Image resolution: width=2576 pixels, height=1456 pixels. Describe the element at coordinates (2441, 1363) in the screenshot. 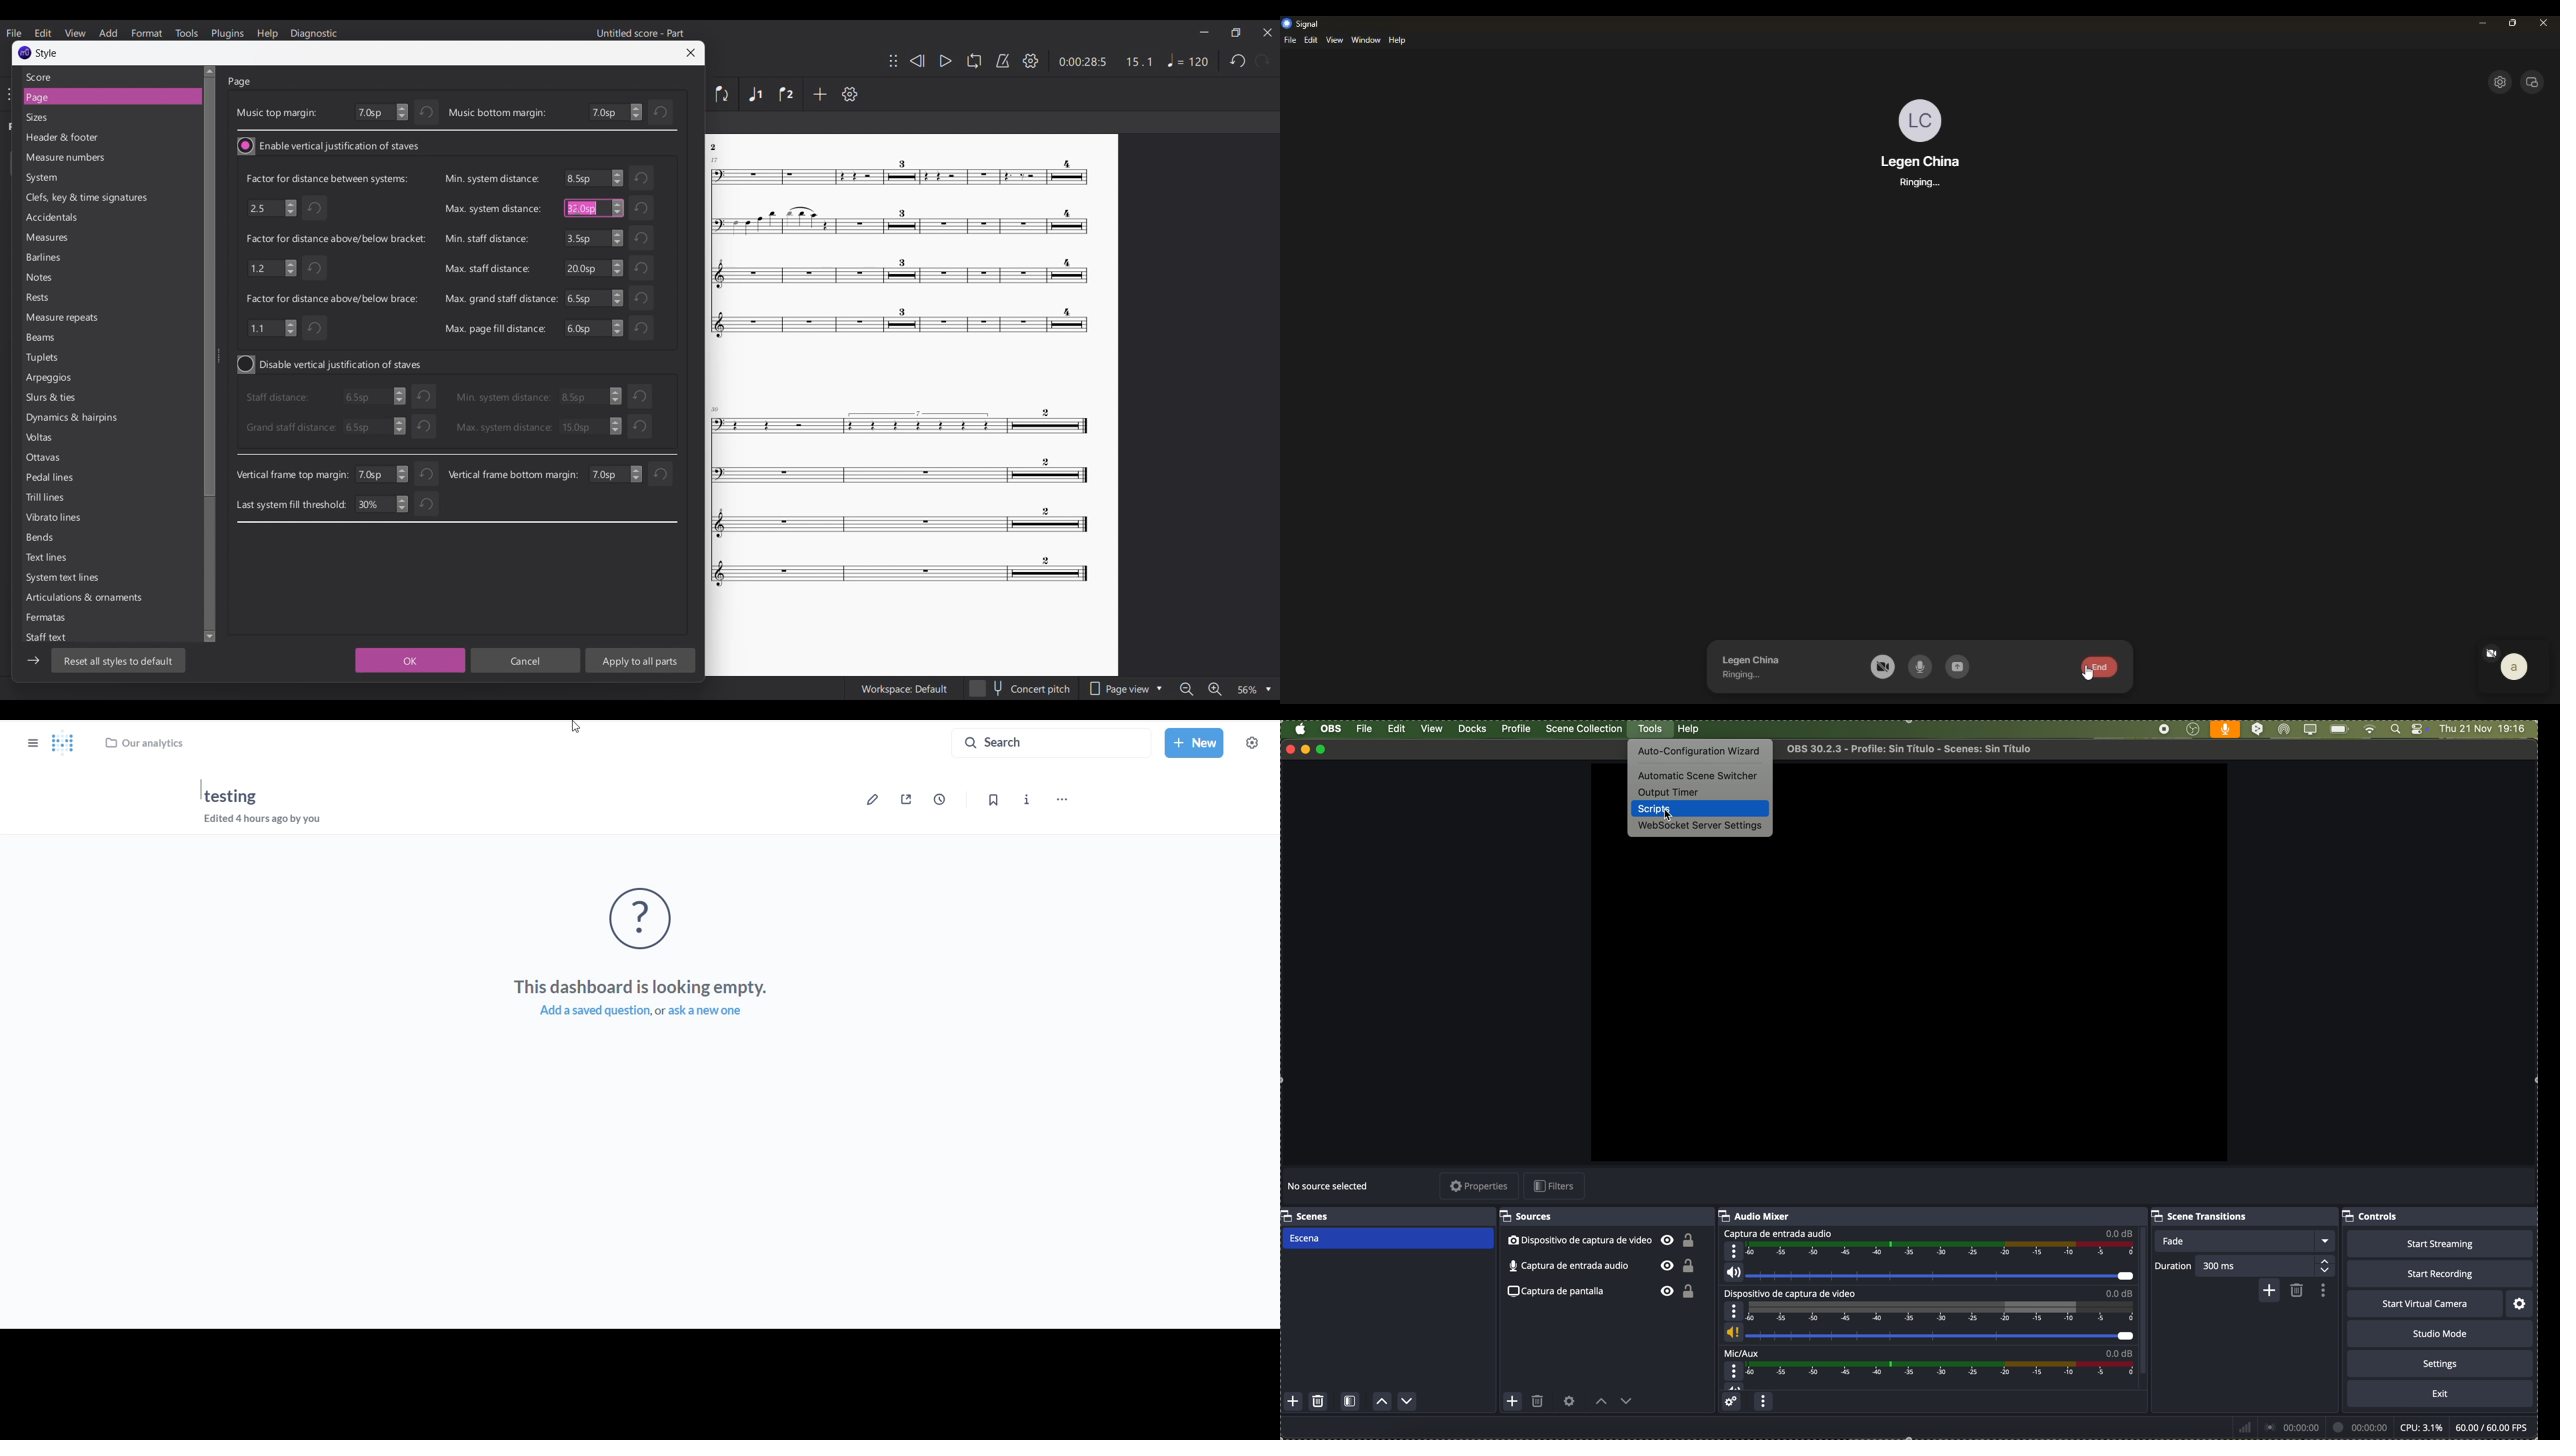

I see `settings` at that location.